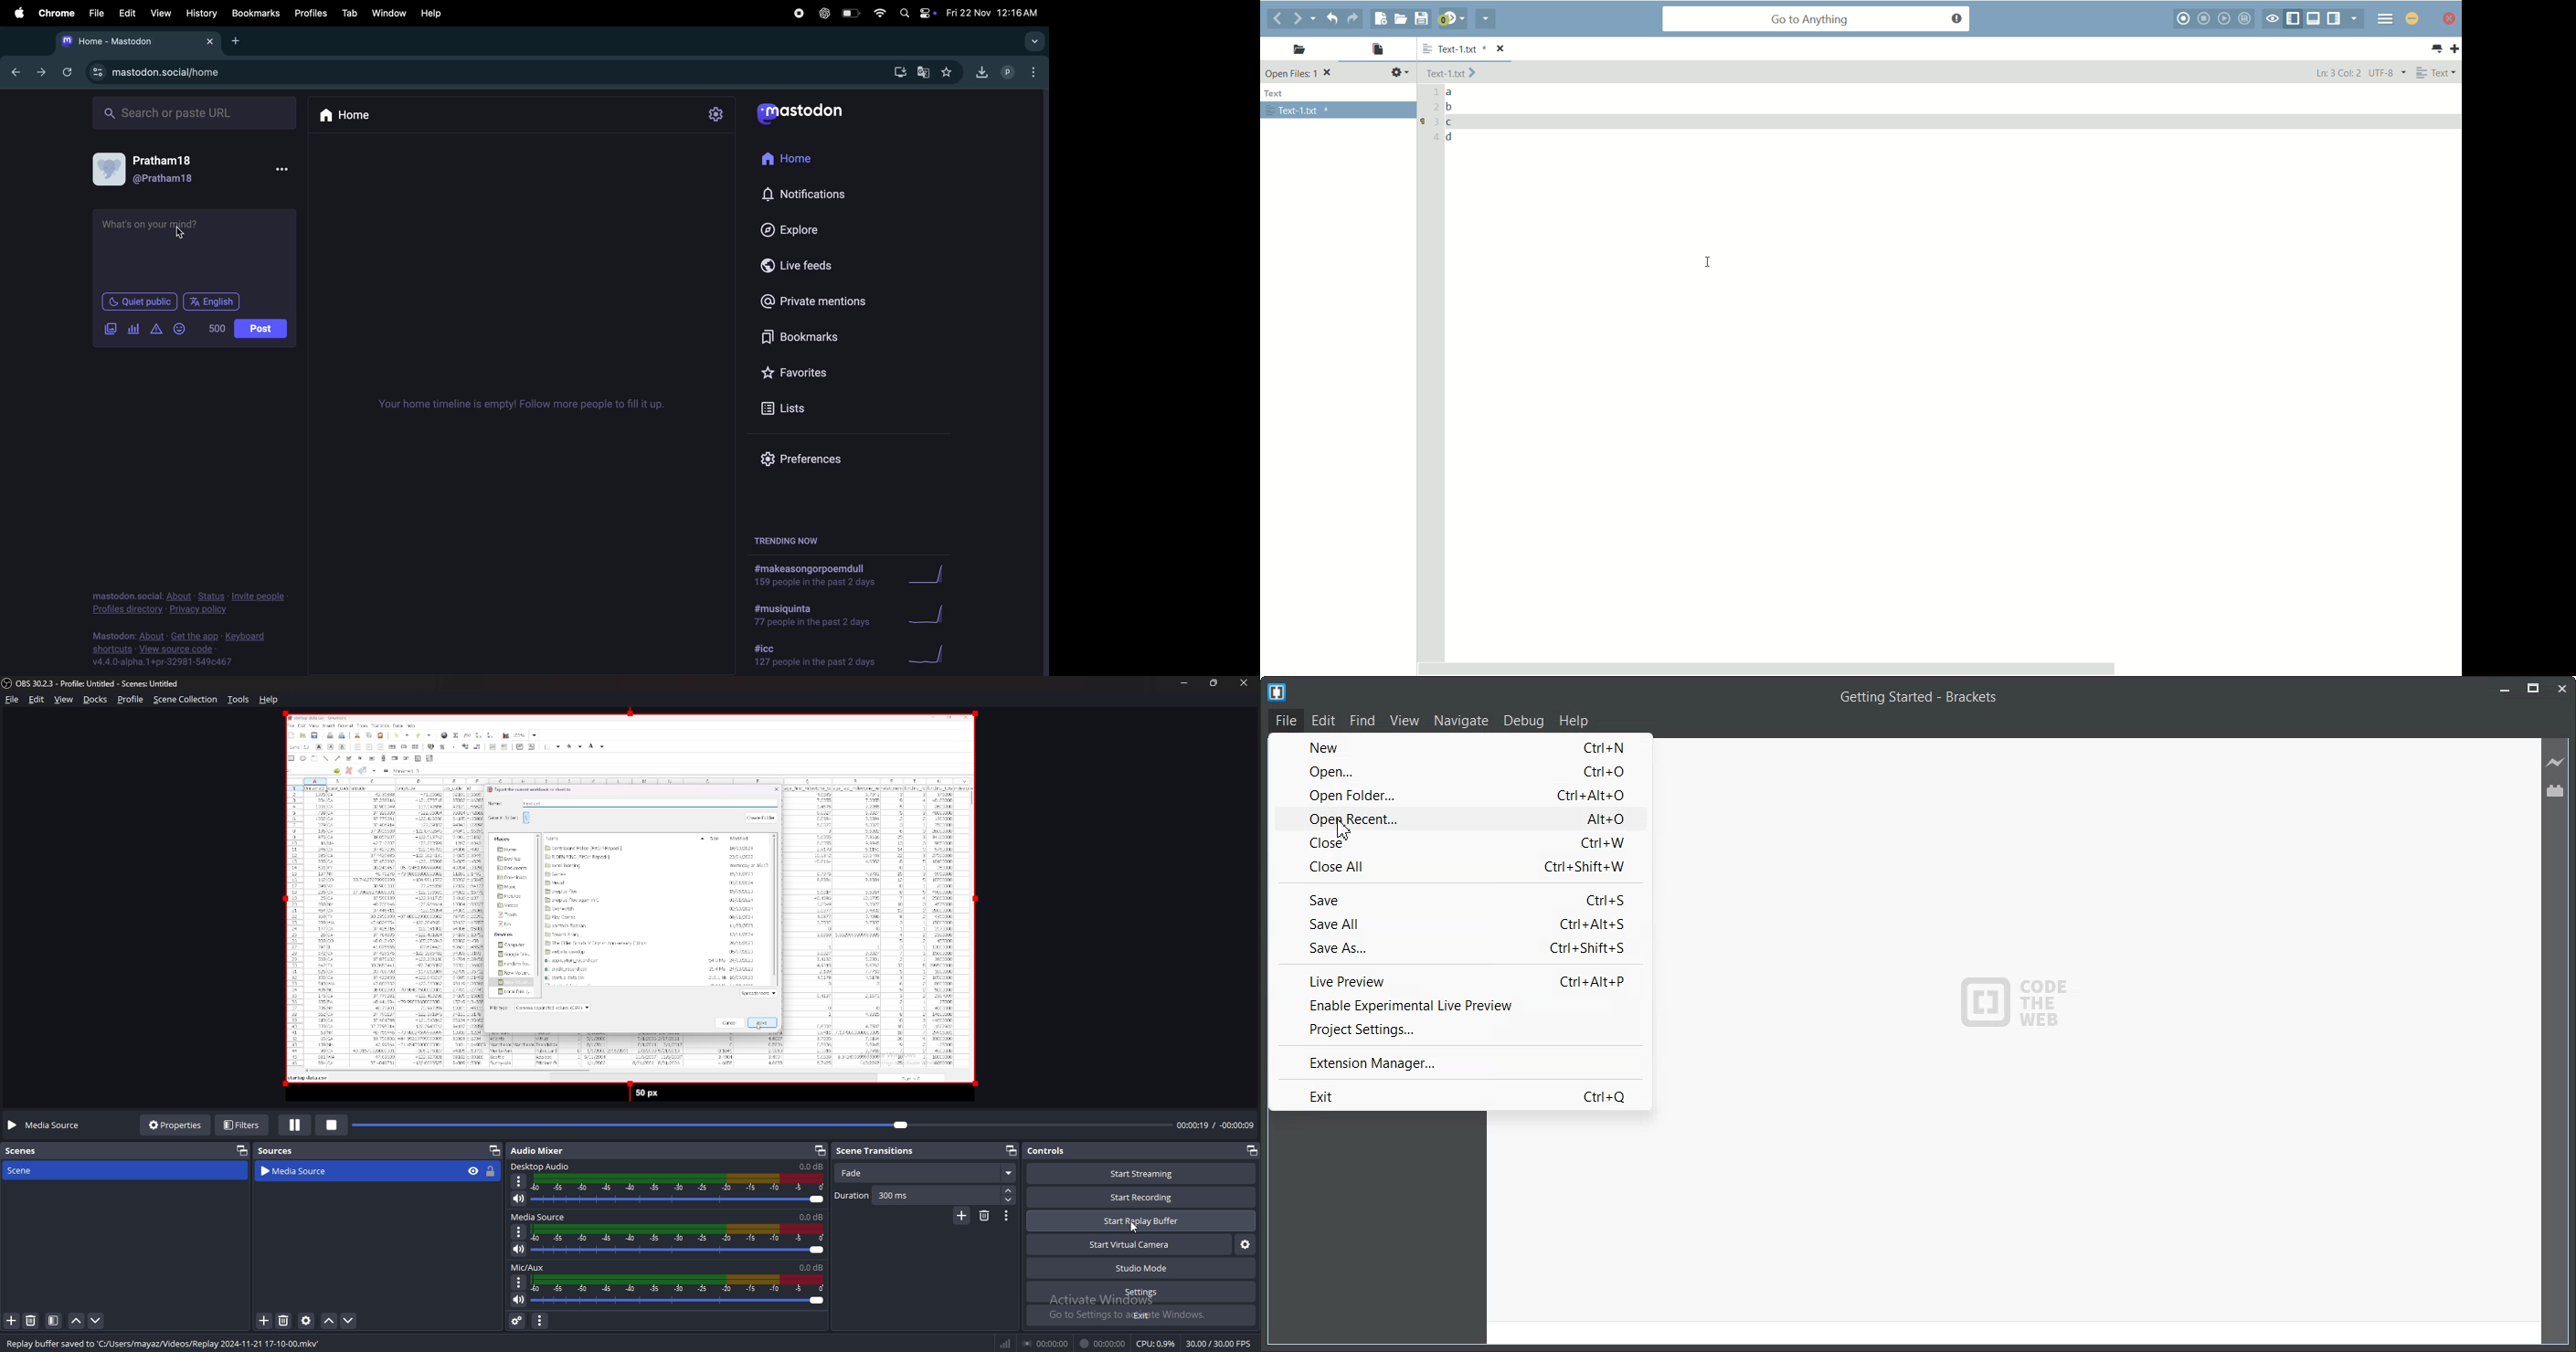 This screenshot has height=1372, width=2576. What do you see at coordinates (518, 1320) in the screenshot?
I see `advanced audio properties` at bounding box center [518, 1320].